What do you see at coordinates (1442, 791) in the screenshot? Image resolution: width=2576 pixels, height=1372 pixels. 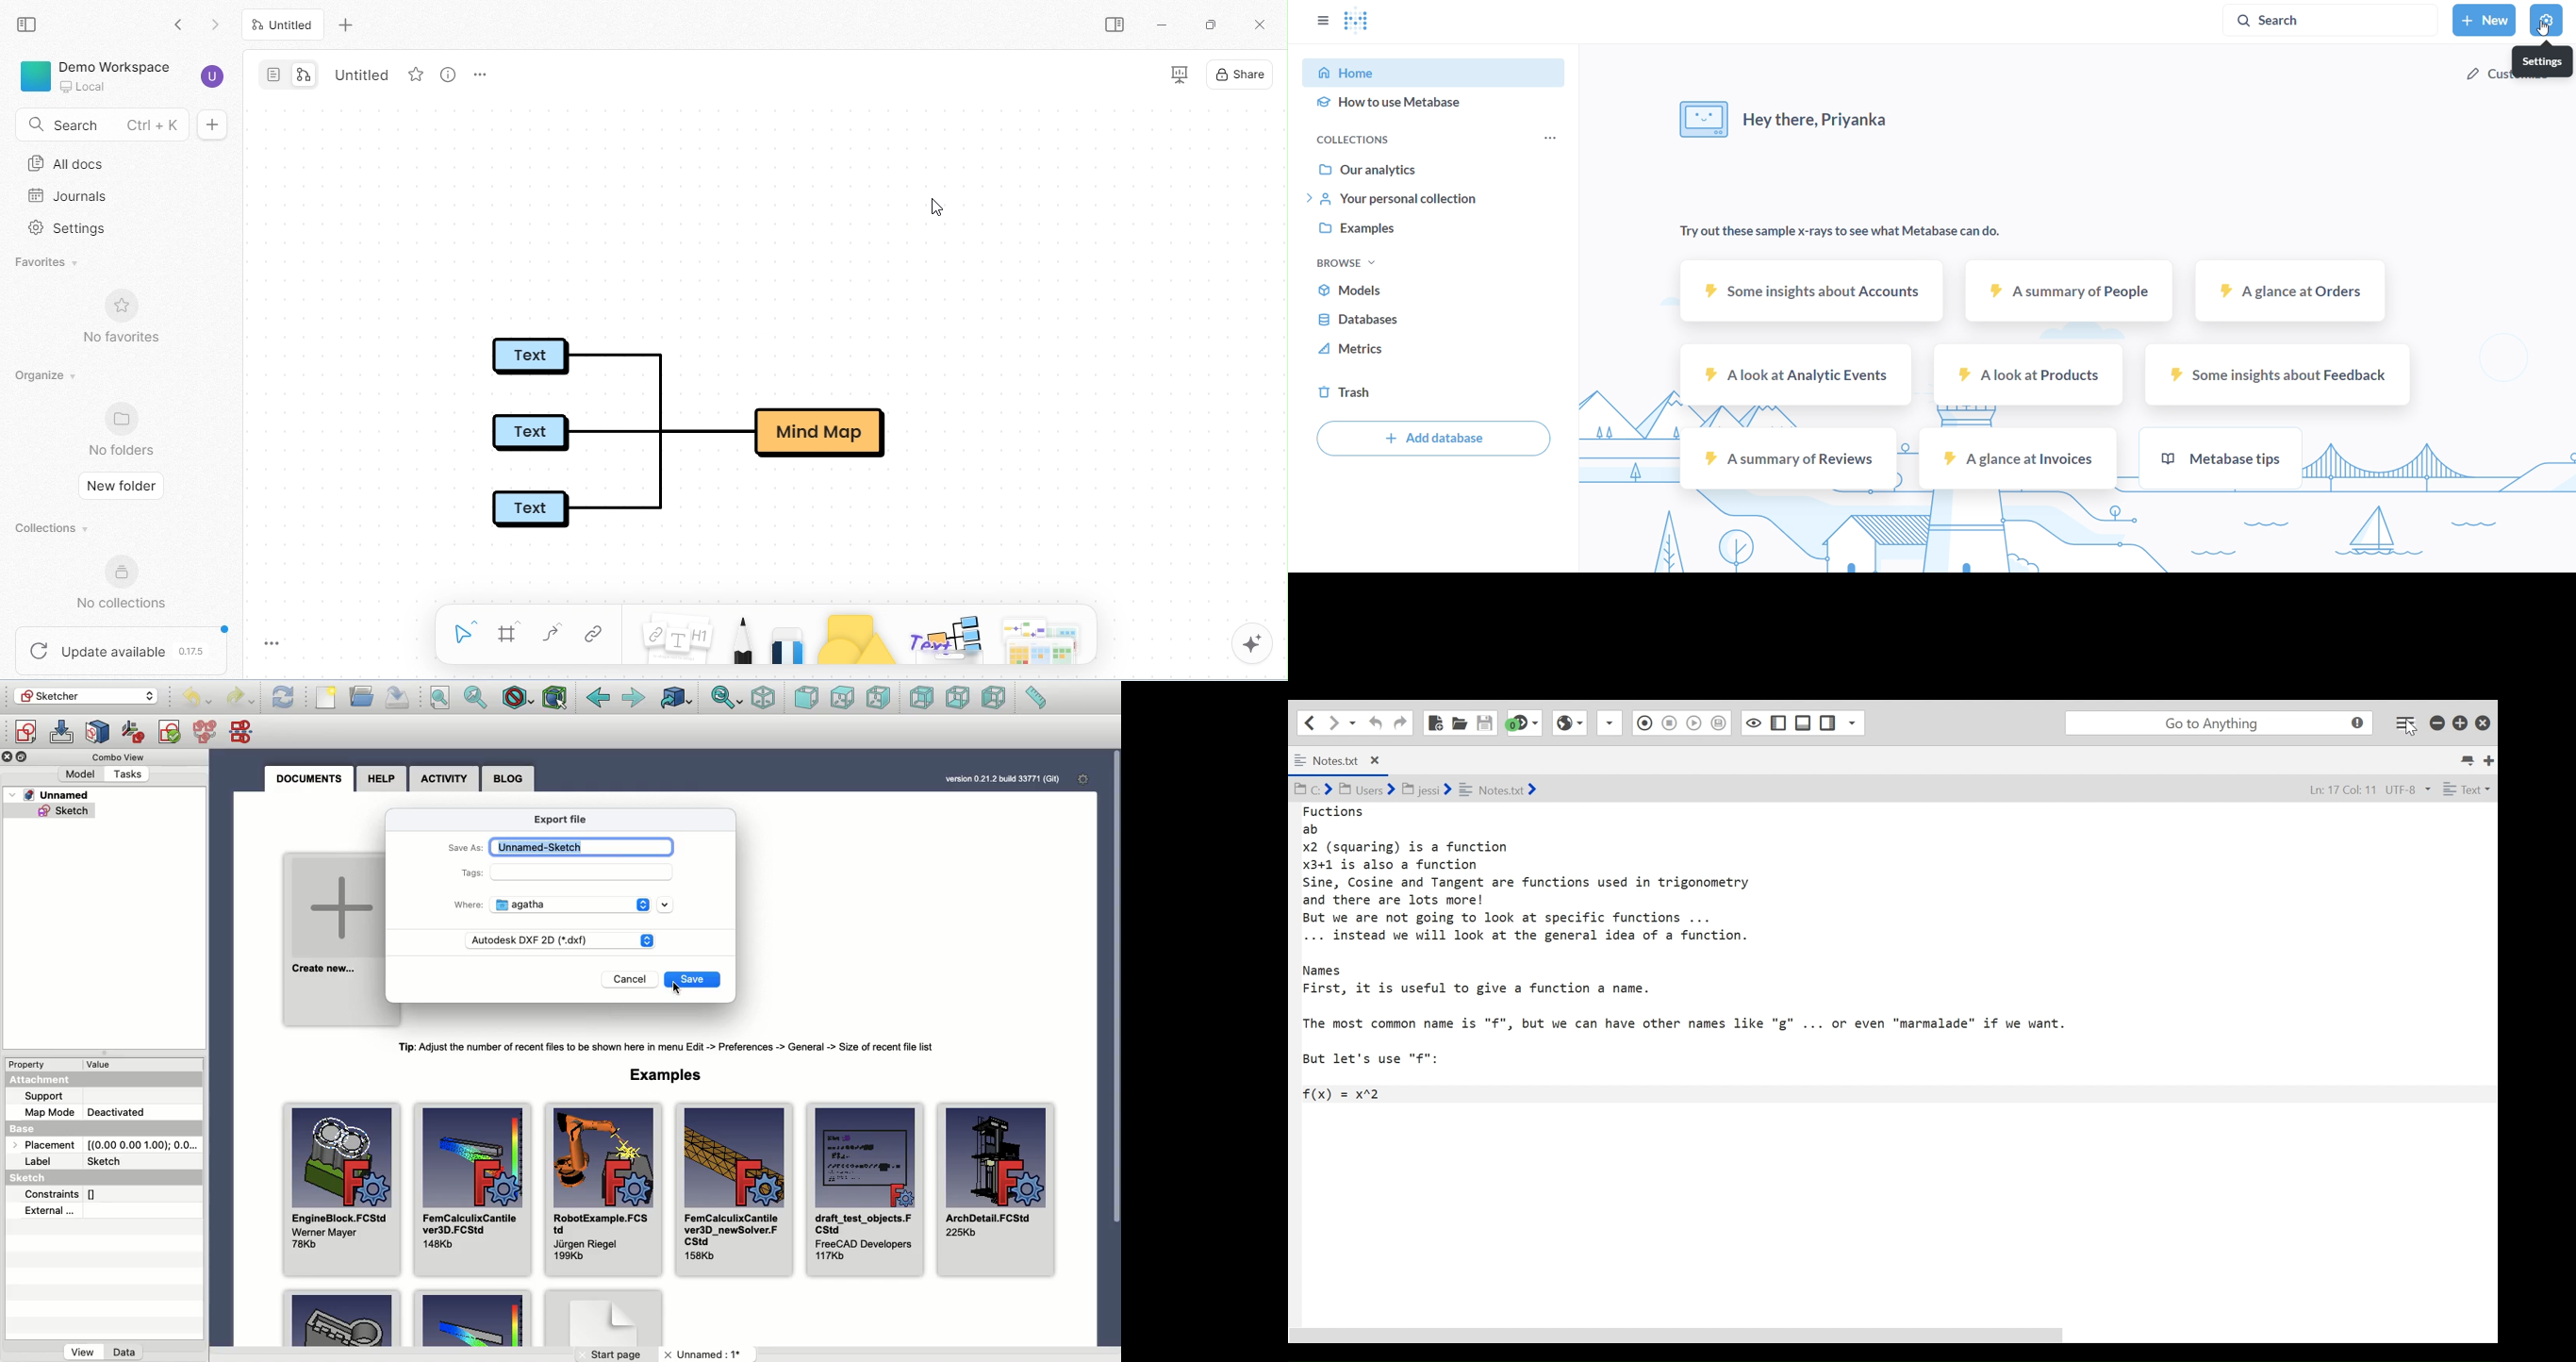 I see `Cd BY Users ¥ BJ jessi ¥ = Notesixt &` at bounding box center [1442, 791].